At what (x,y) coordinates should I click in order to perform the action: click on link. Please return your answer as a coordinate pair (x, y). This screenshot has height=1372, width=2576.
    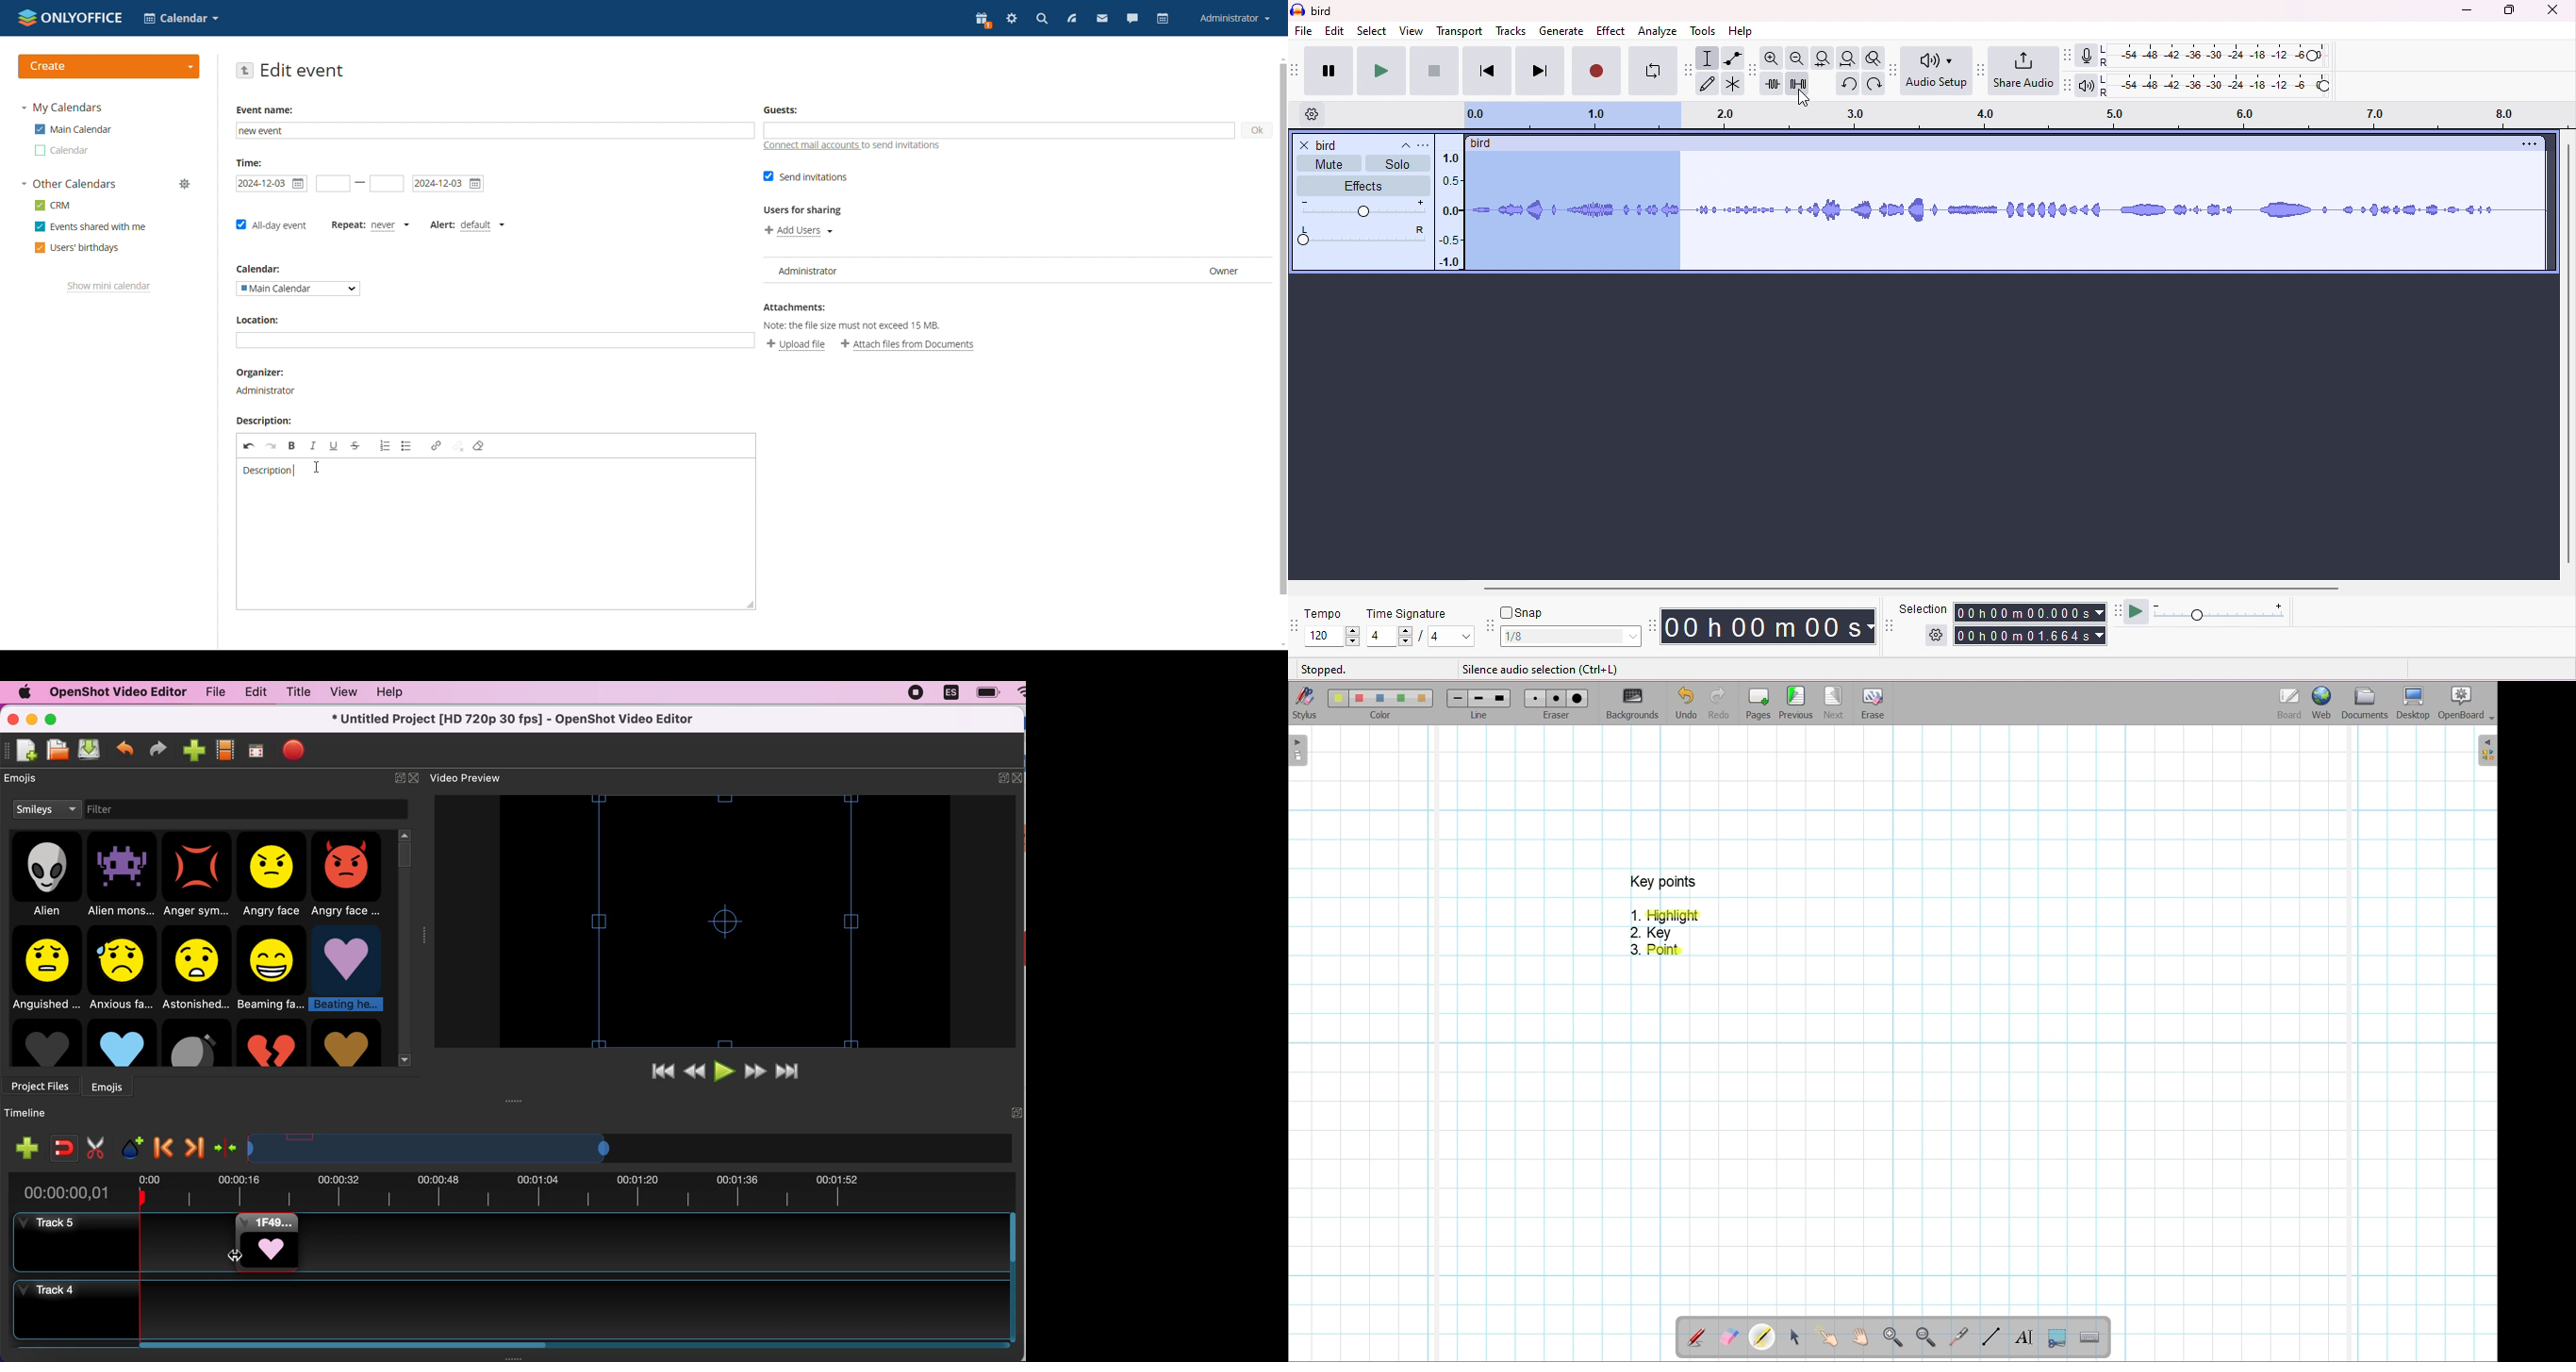
    Looking at the image, I should click on (436, 446).